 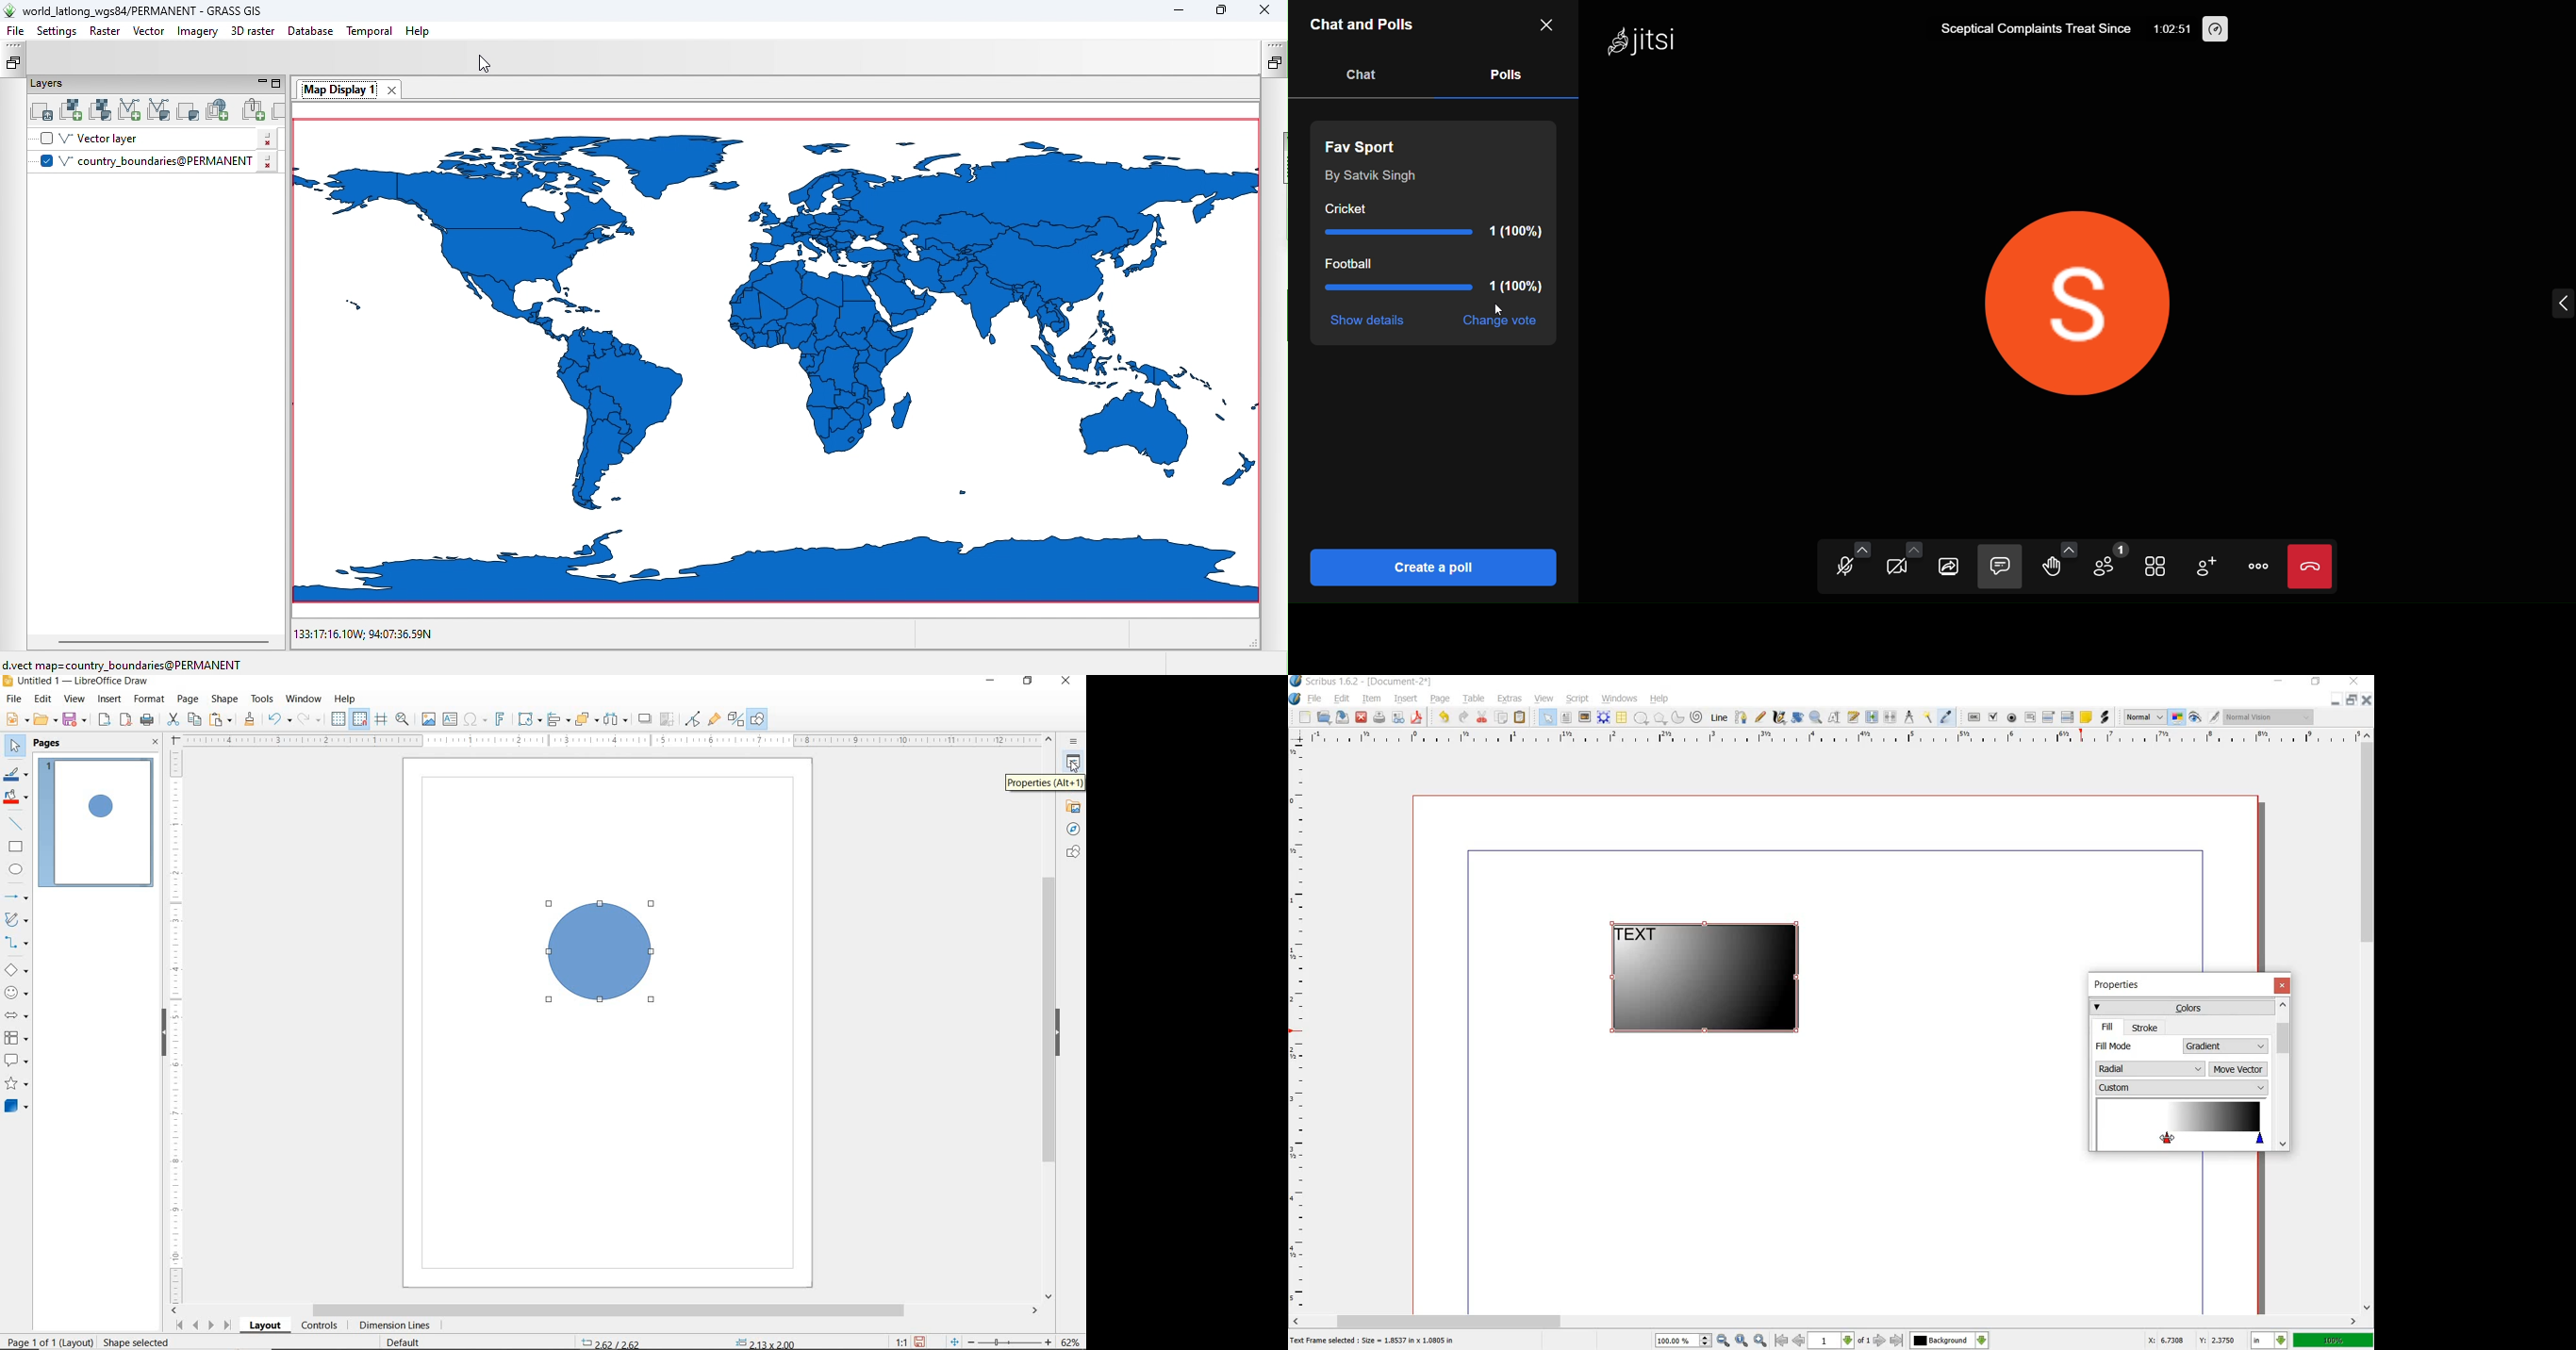 I want to click on in, so click(x=2270, y=1340).